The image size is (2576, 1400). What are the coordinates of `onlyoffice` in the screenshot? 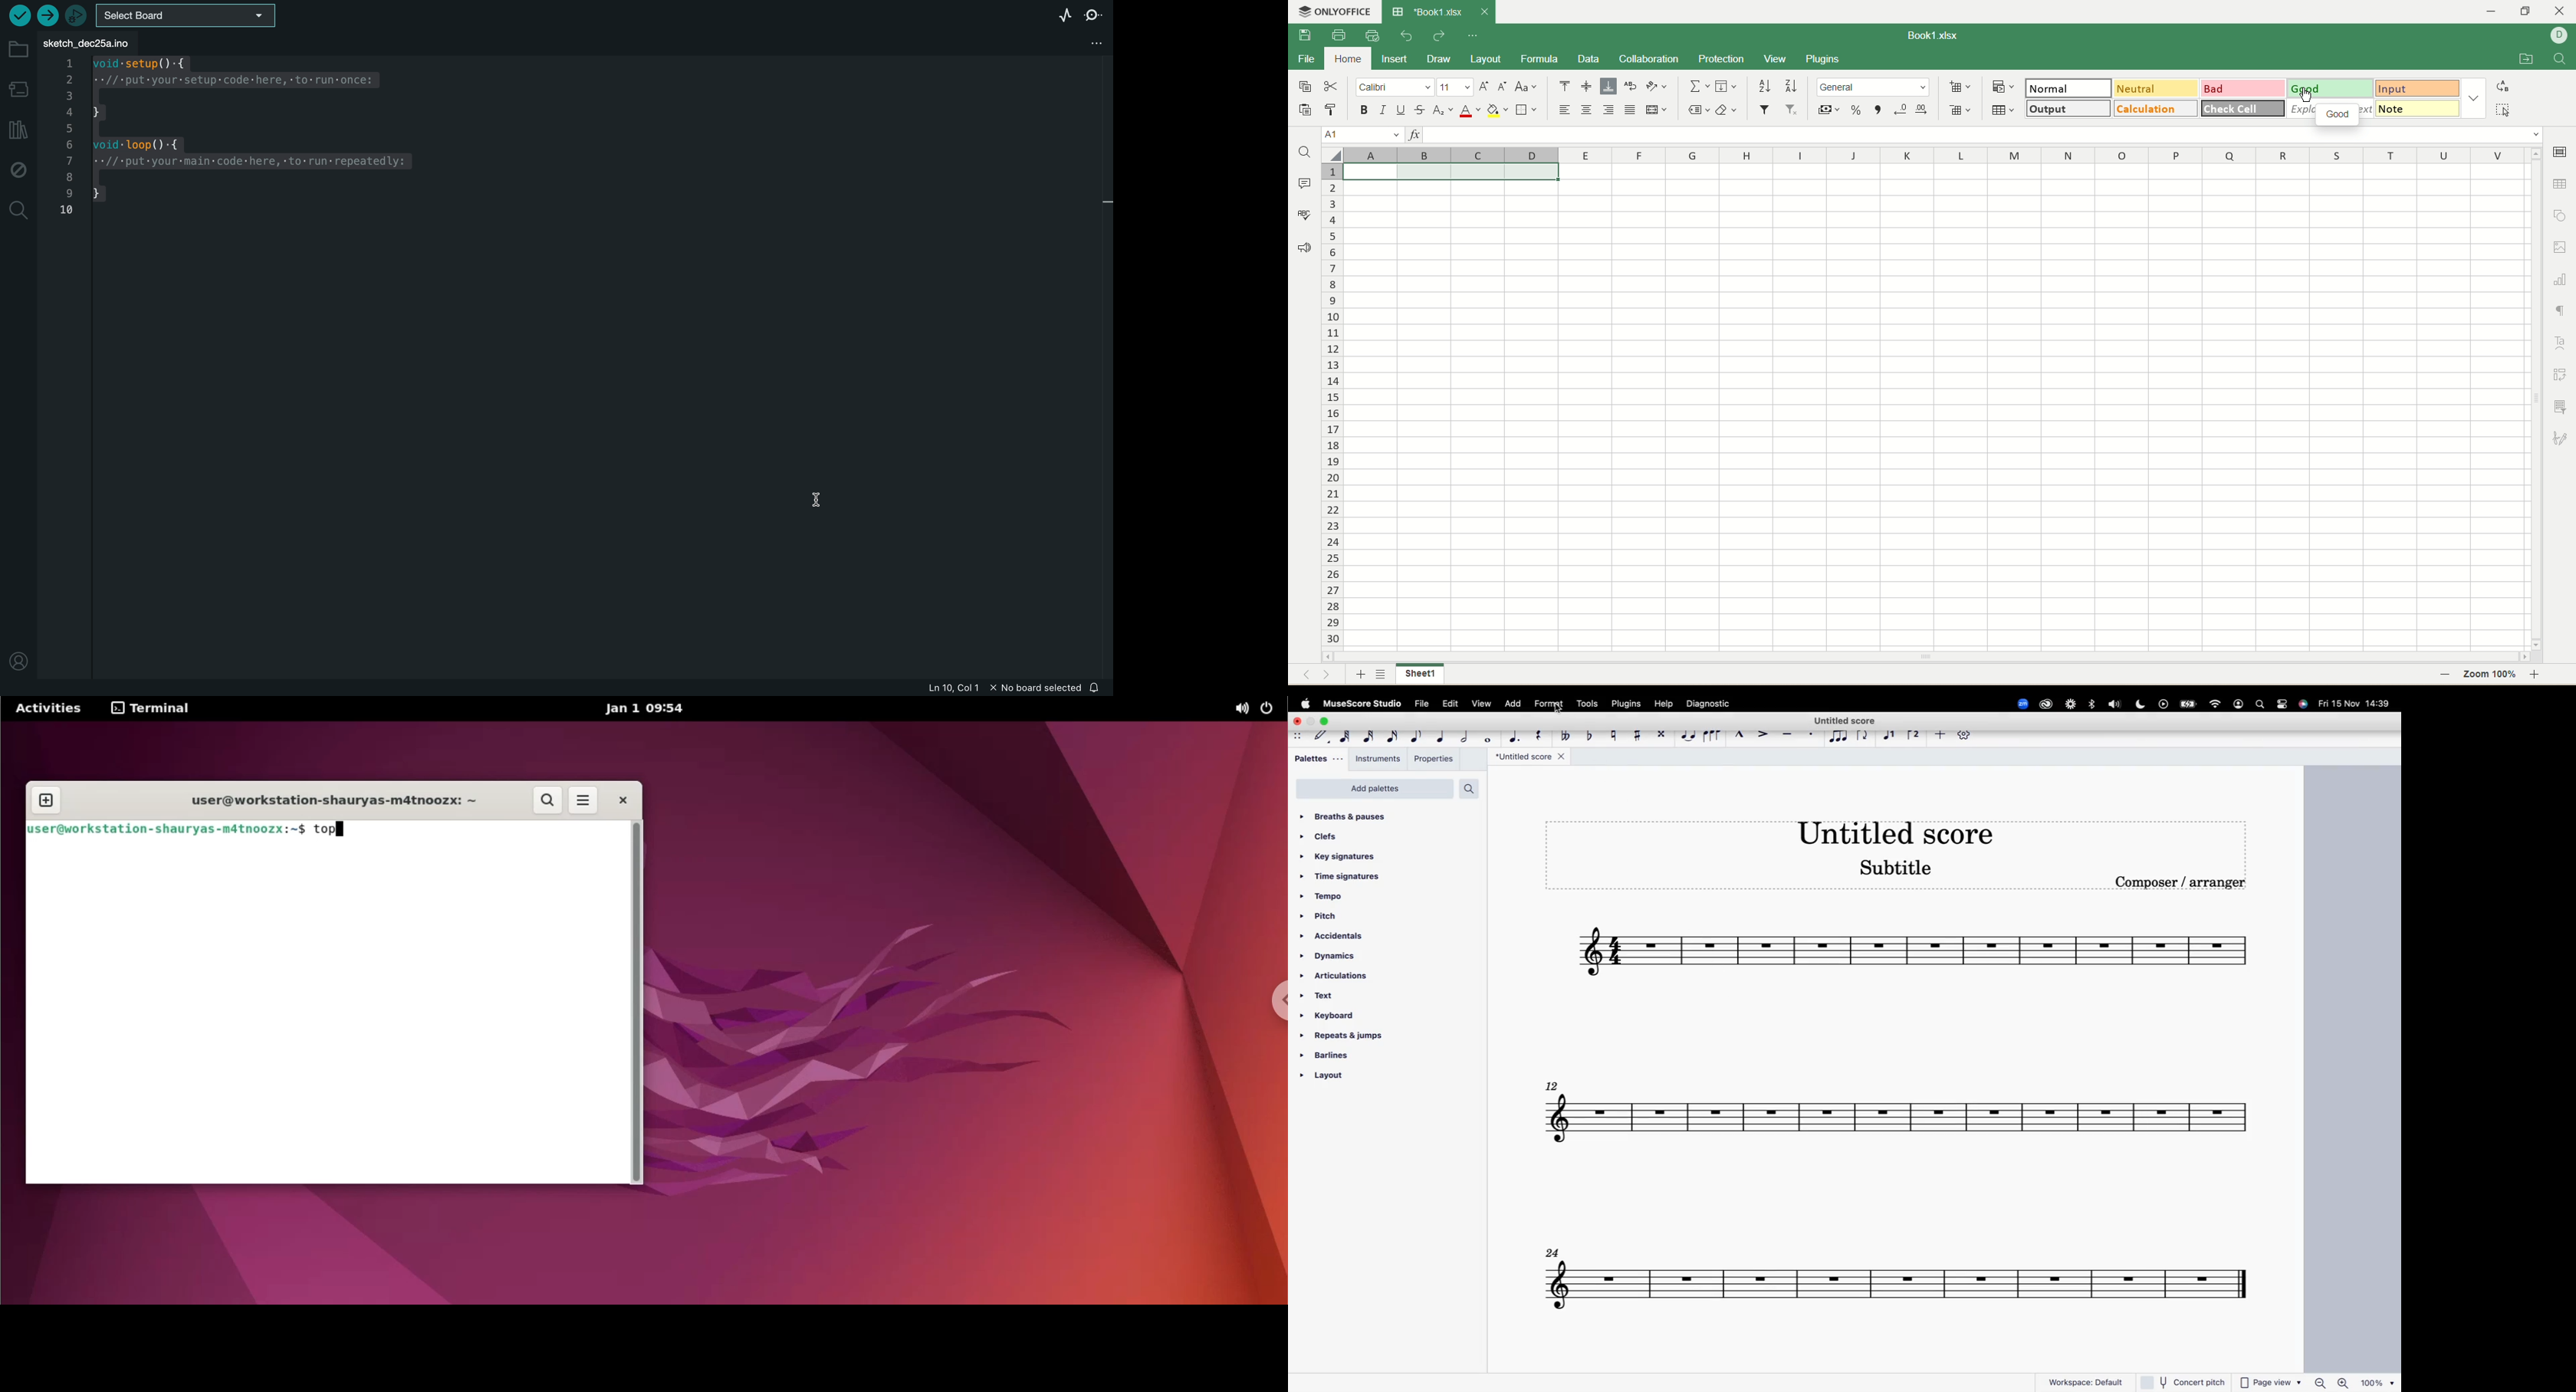 It's located at (1335, 12).